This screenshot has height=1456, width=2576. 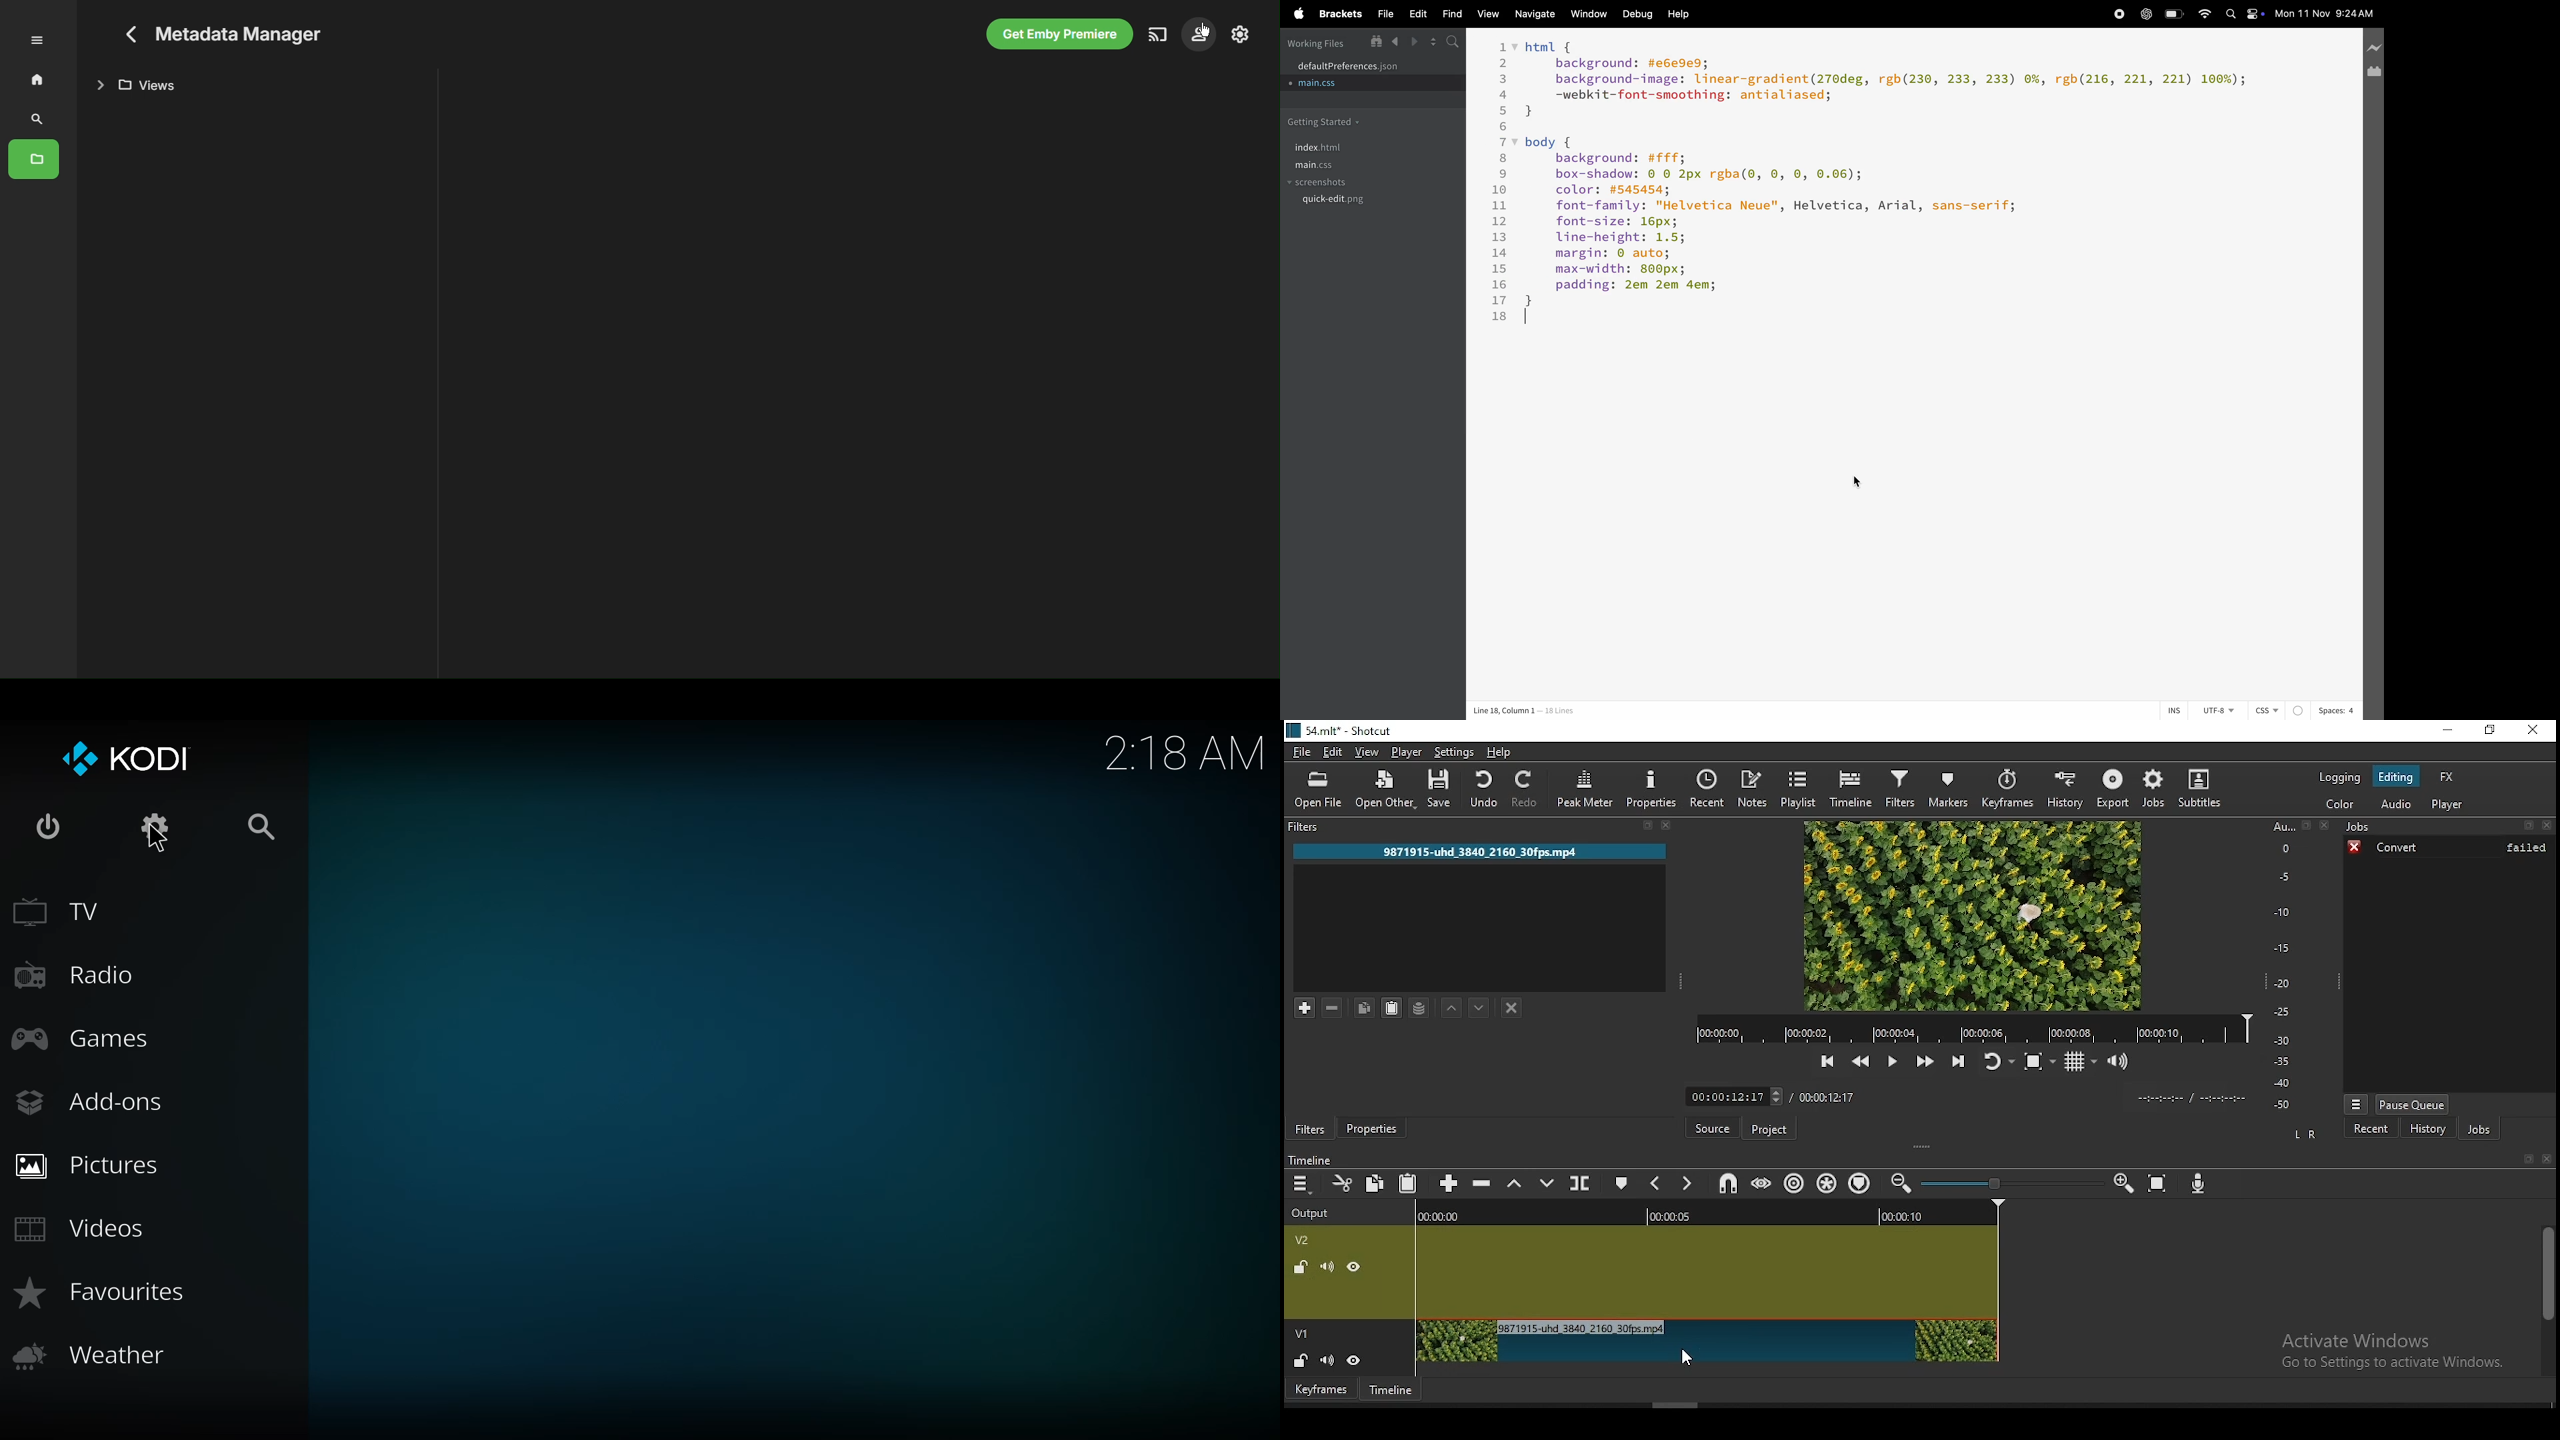 I want to click on append, so click(x=1449, y=1186).